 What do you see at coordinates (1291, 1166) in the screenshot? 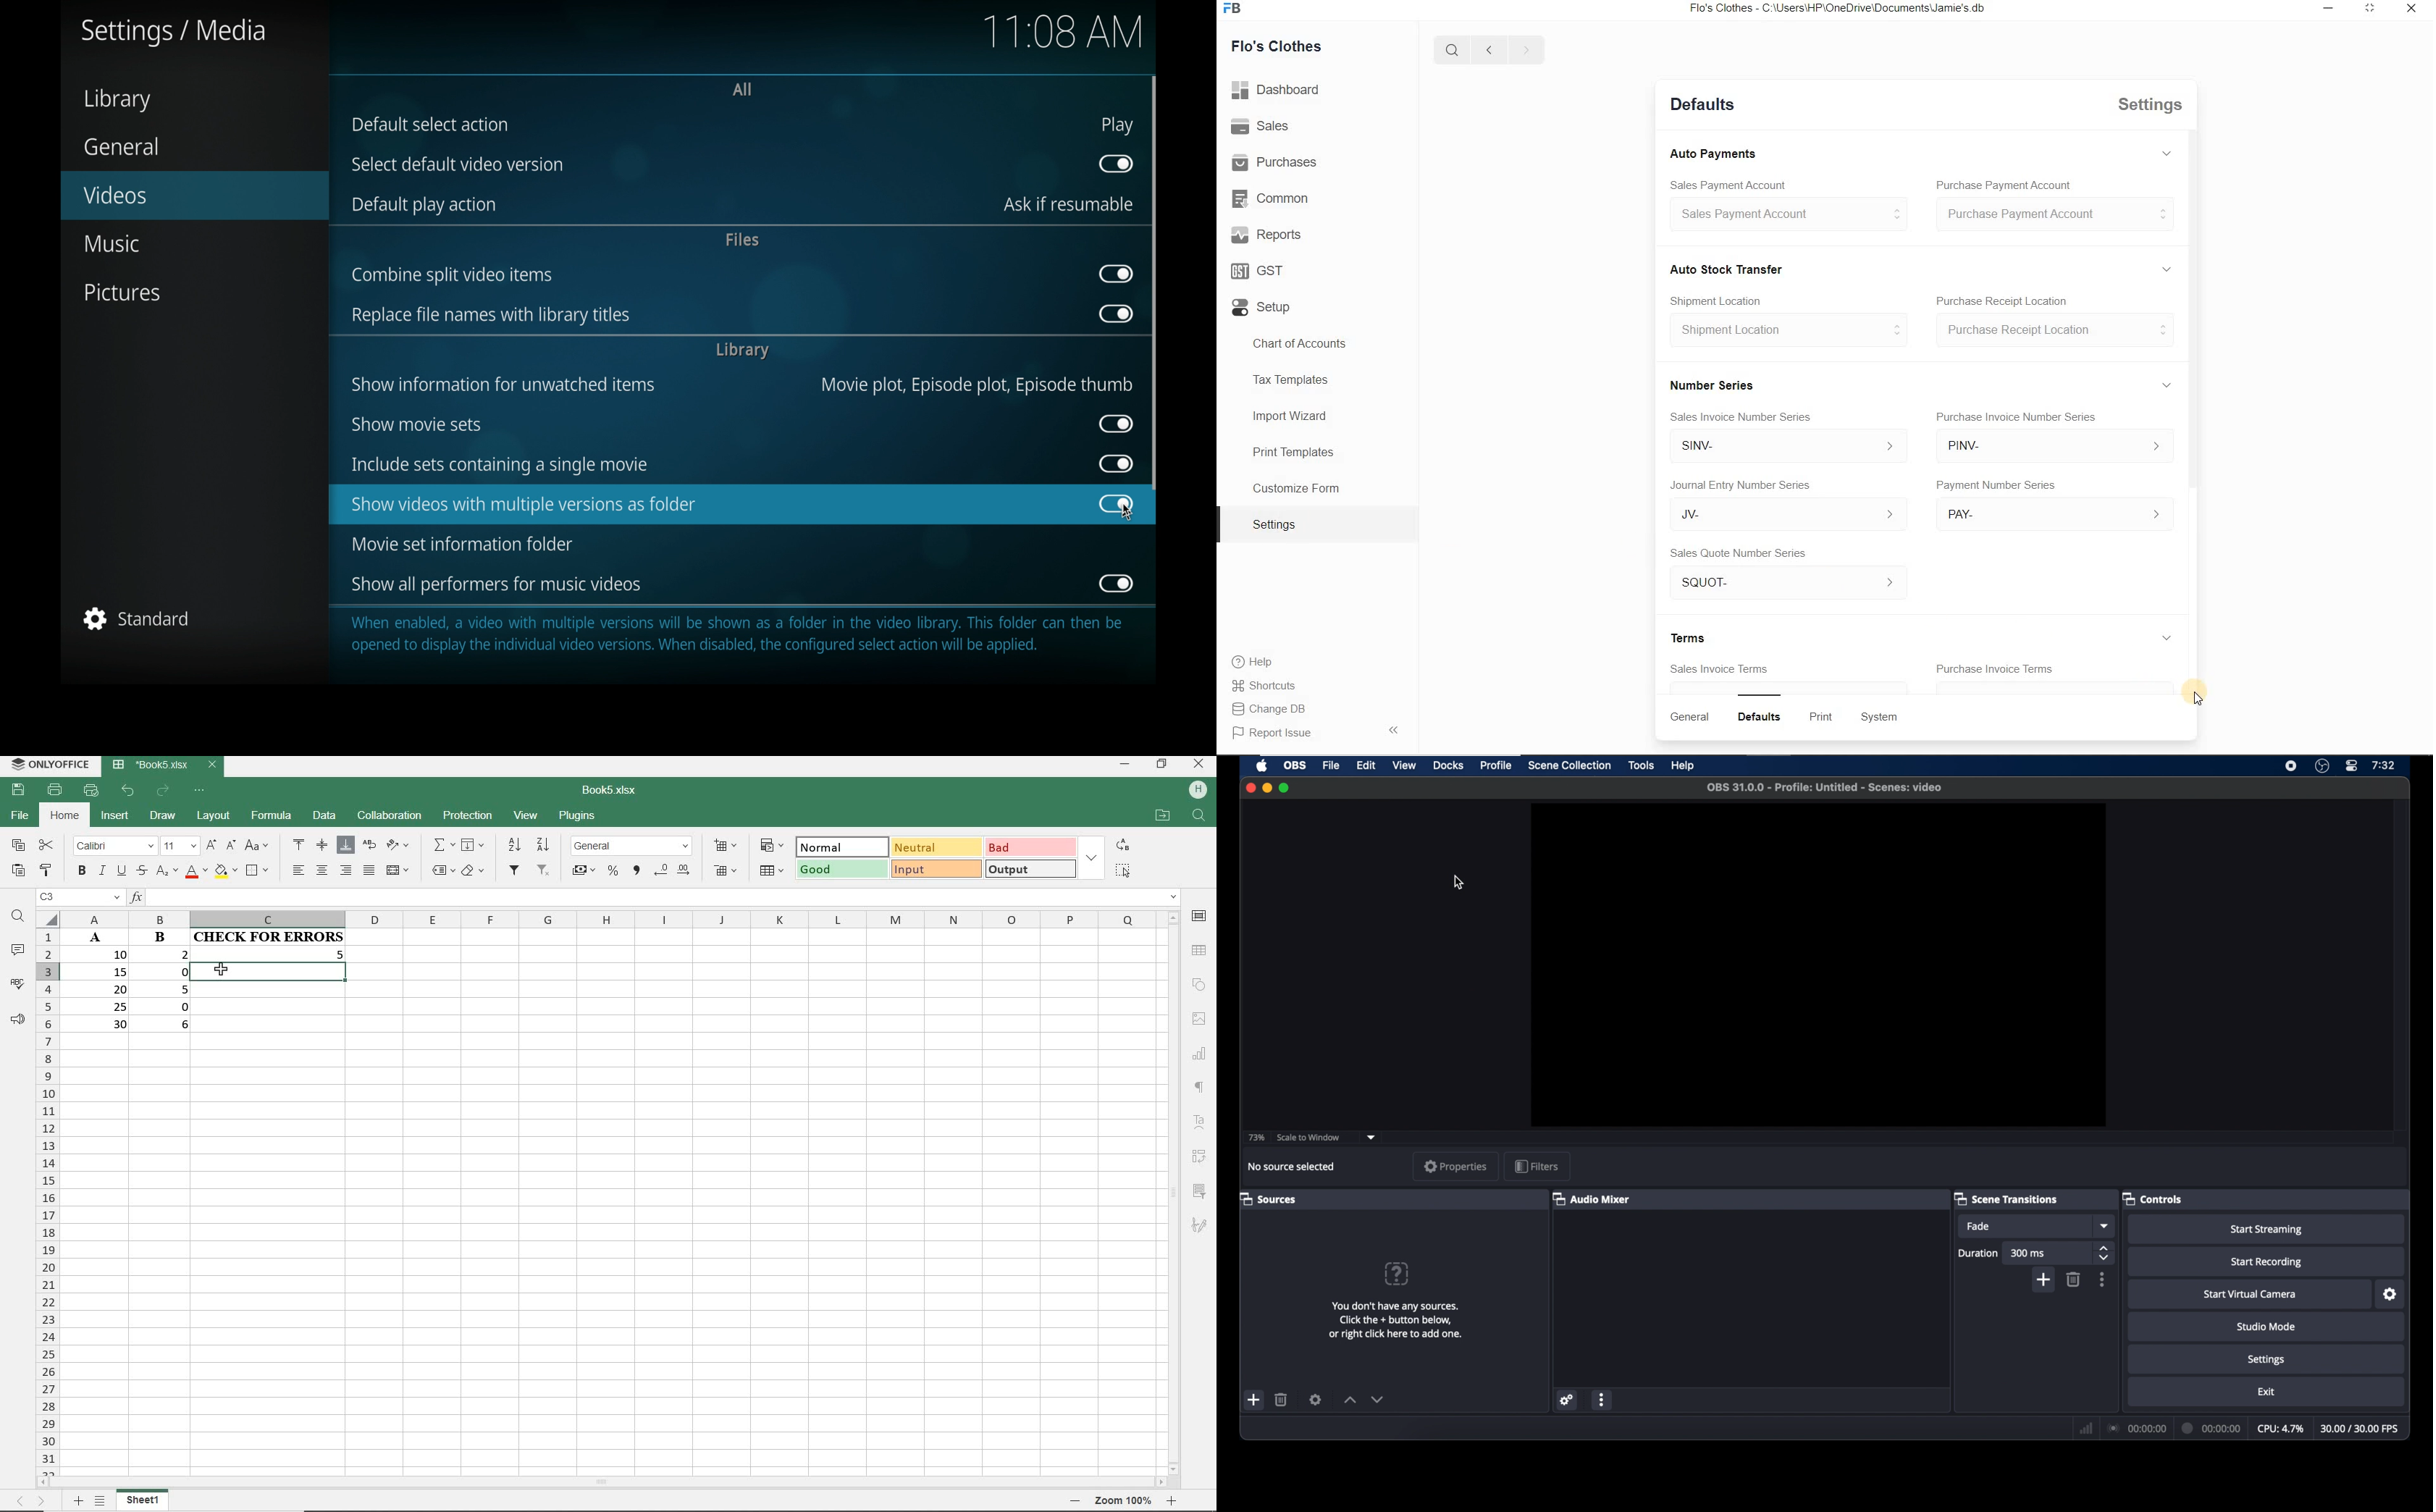
I see `no source selected` at bounding box center [1291, 1166].